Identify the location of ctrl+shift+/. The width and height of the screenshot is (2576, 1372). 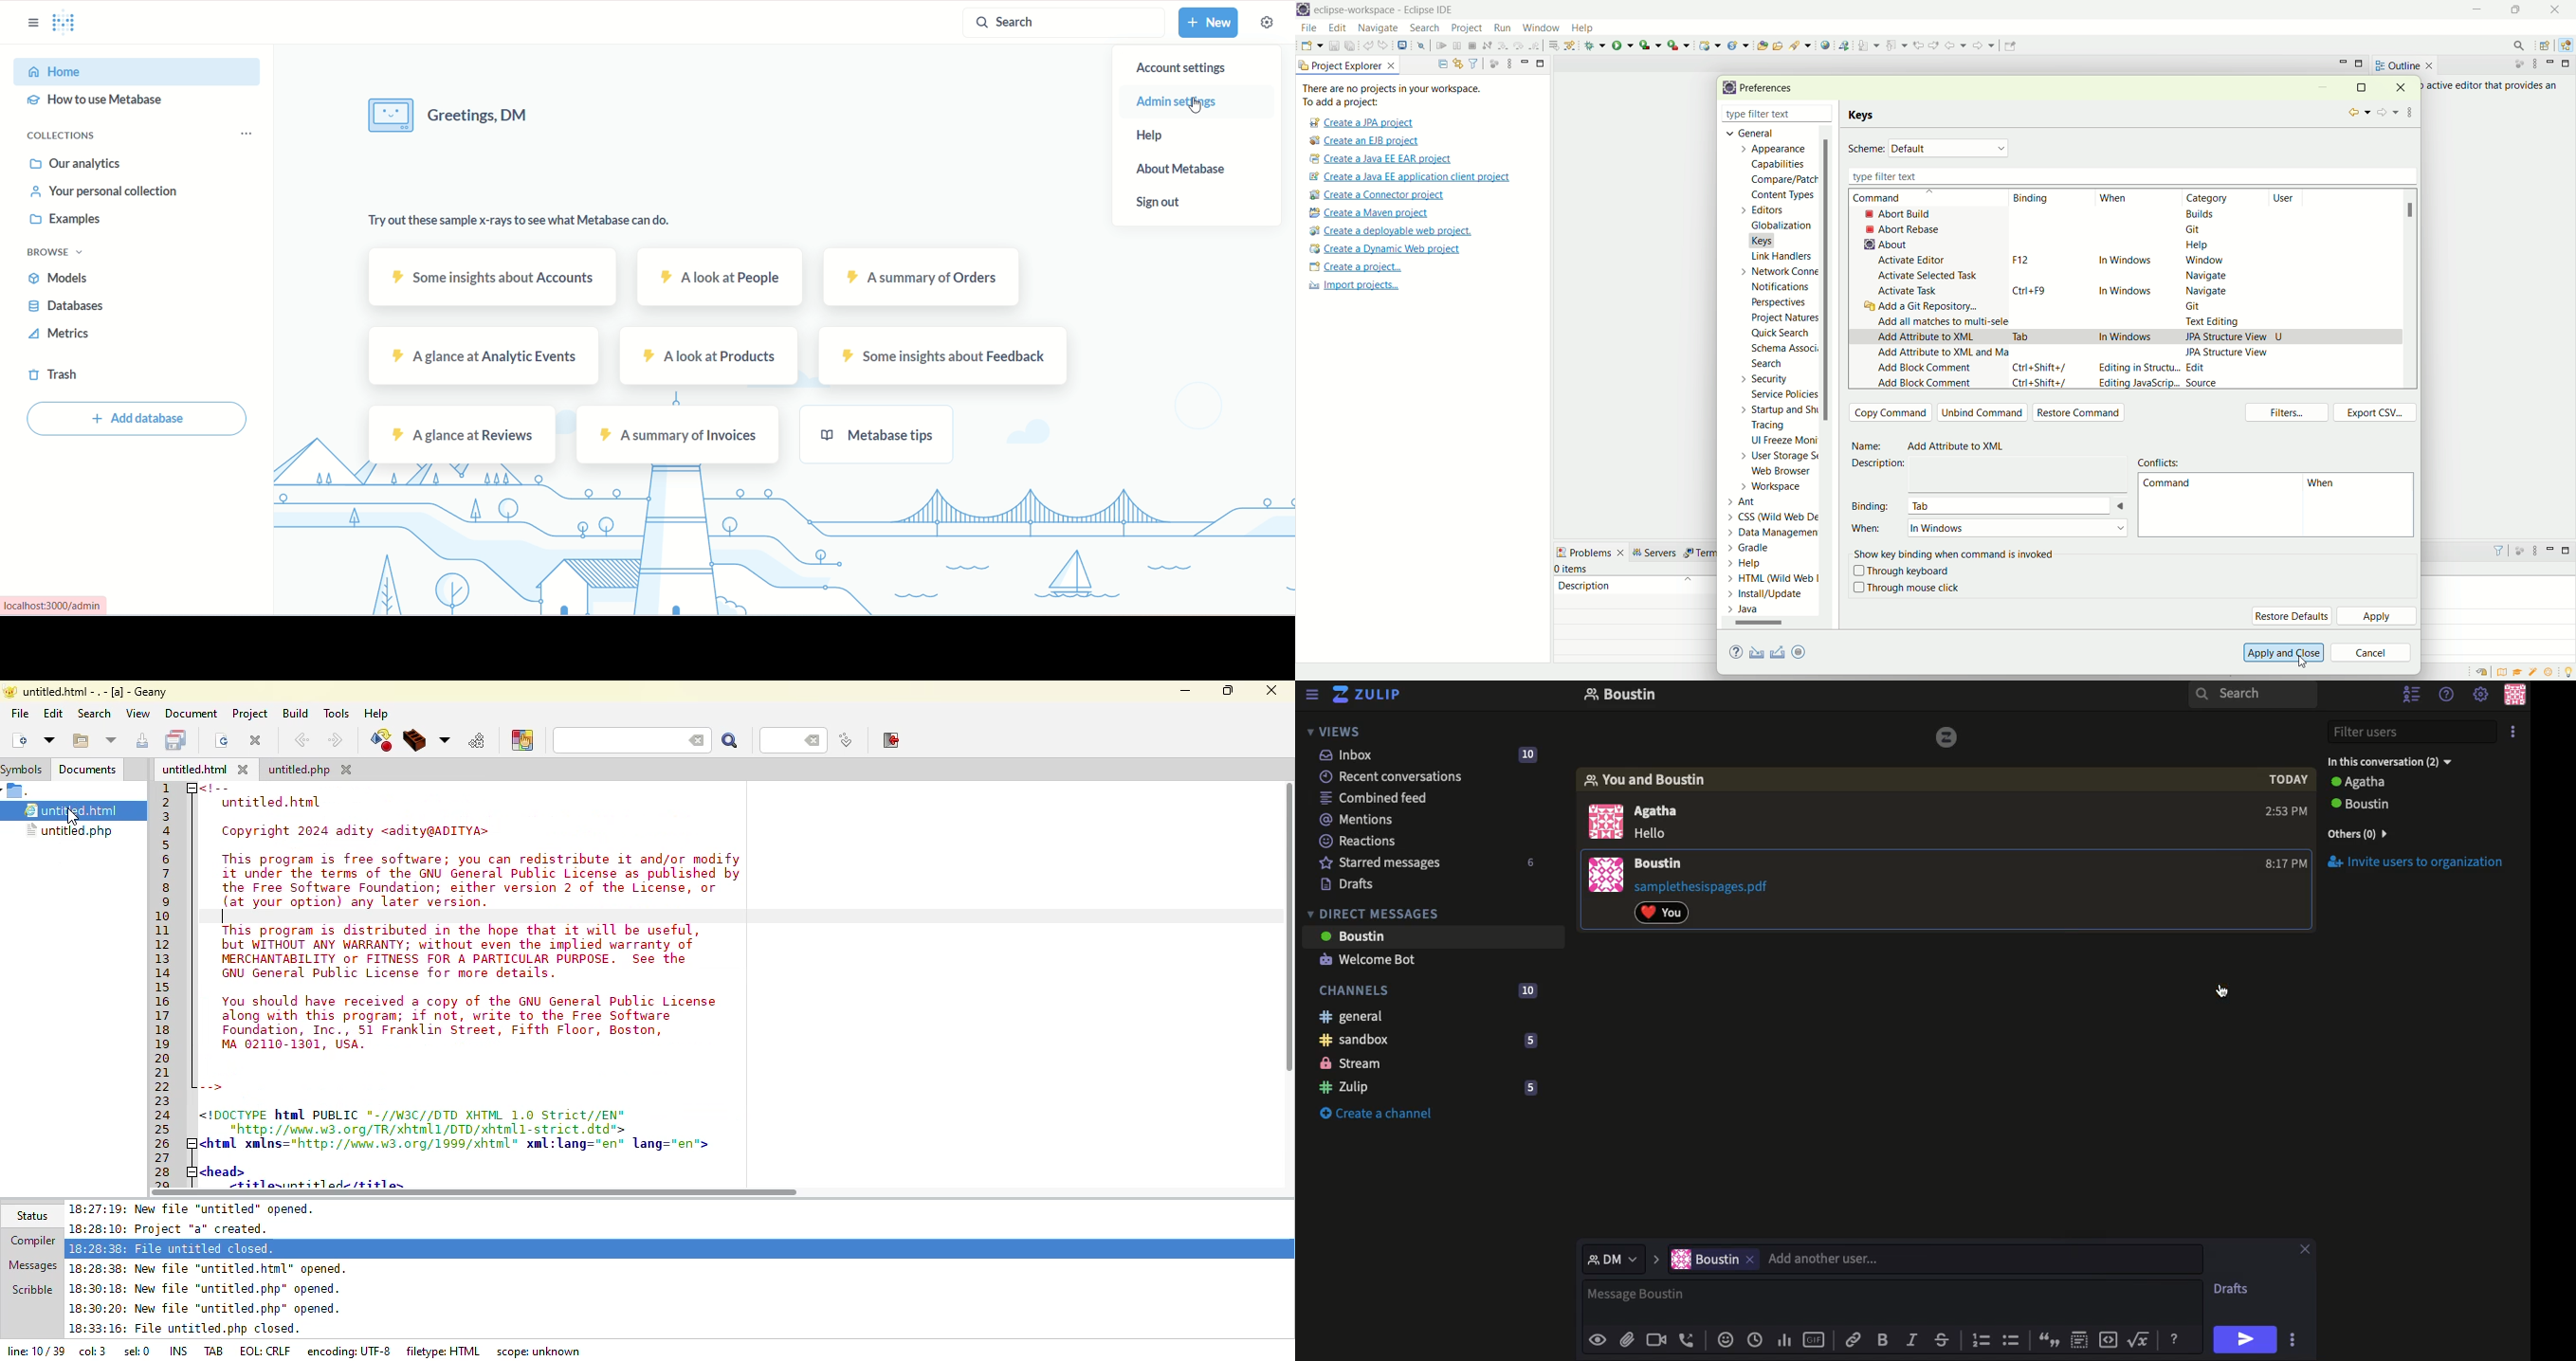
(2041, 367).